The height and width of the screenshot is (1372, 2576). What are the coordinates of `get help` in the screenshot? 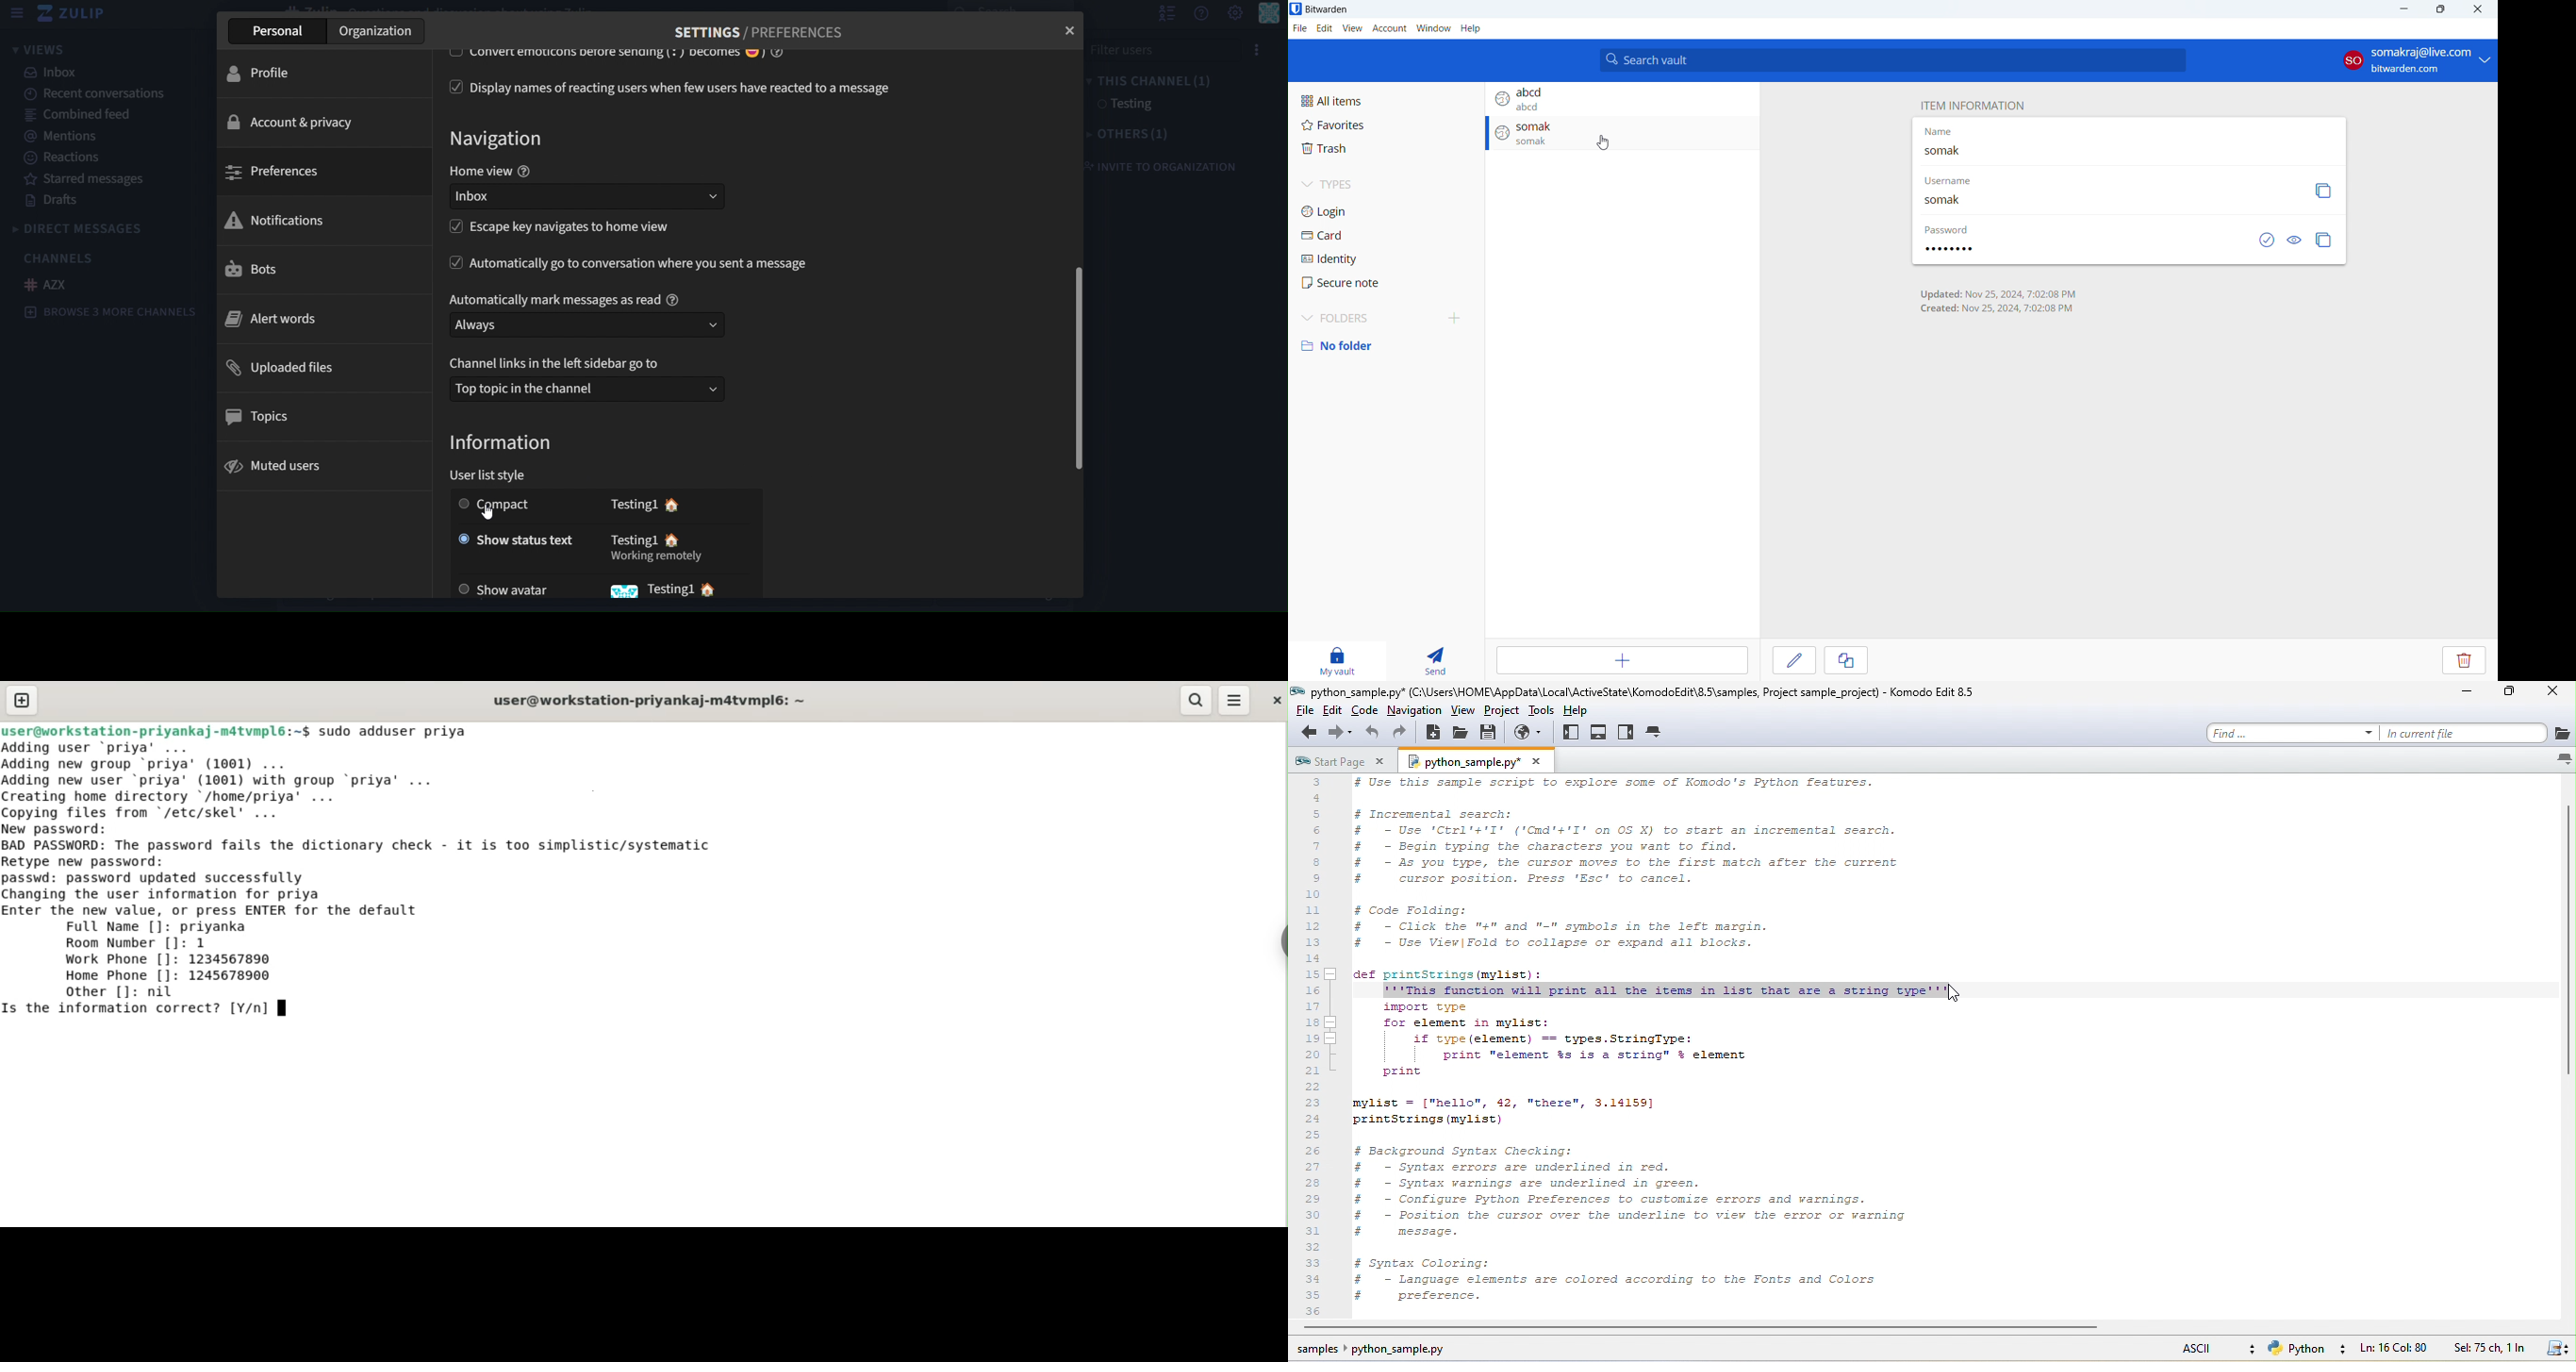 It's located at (1200, 15).